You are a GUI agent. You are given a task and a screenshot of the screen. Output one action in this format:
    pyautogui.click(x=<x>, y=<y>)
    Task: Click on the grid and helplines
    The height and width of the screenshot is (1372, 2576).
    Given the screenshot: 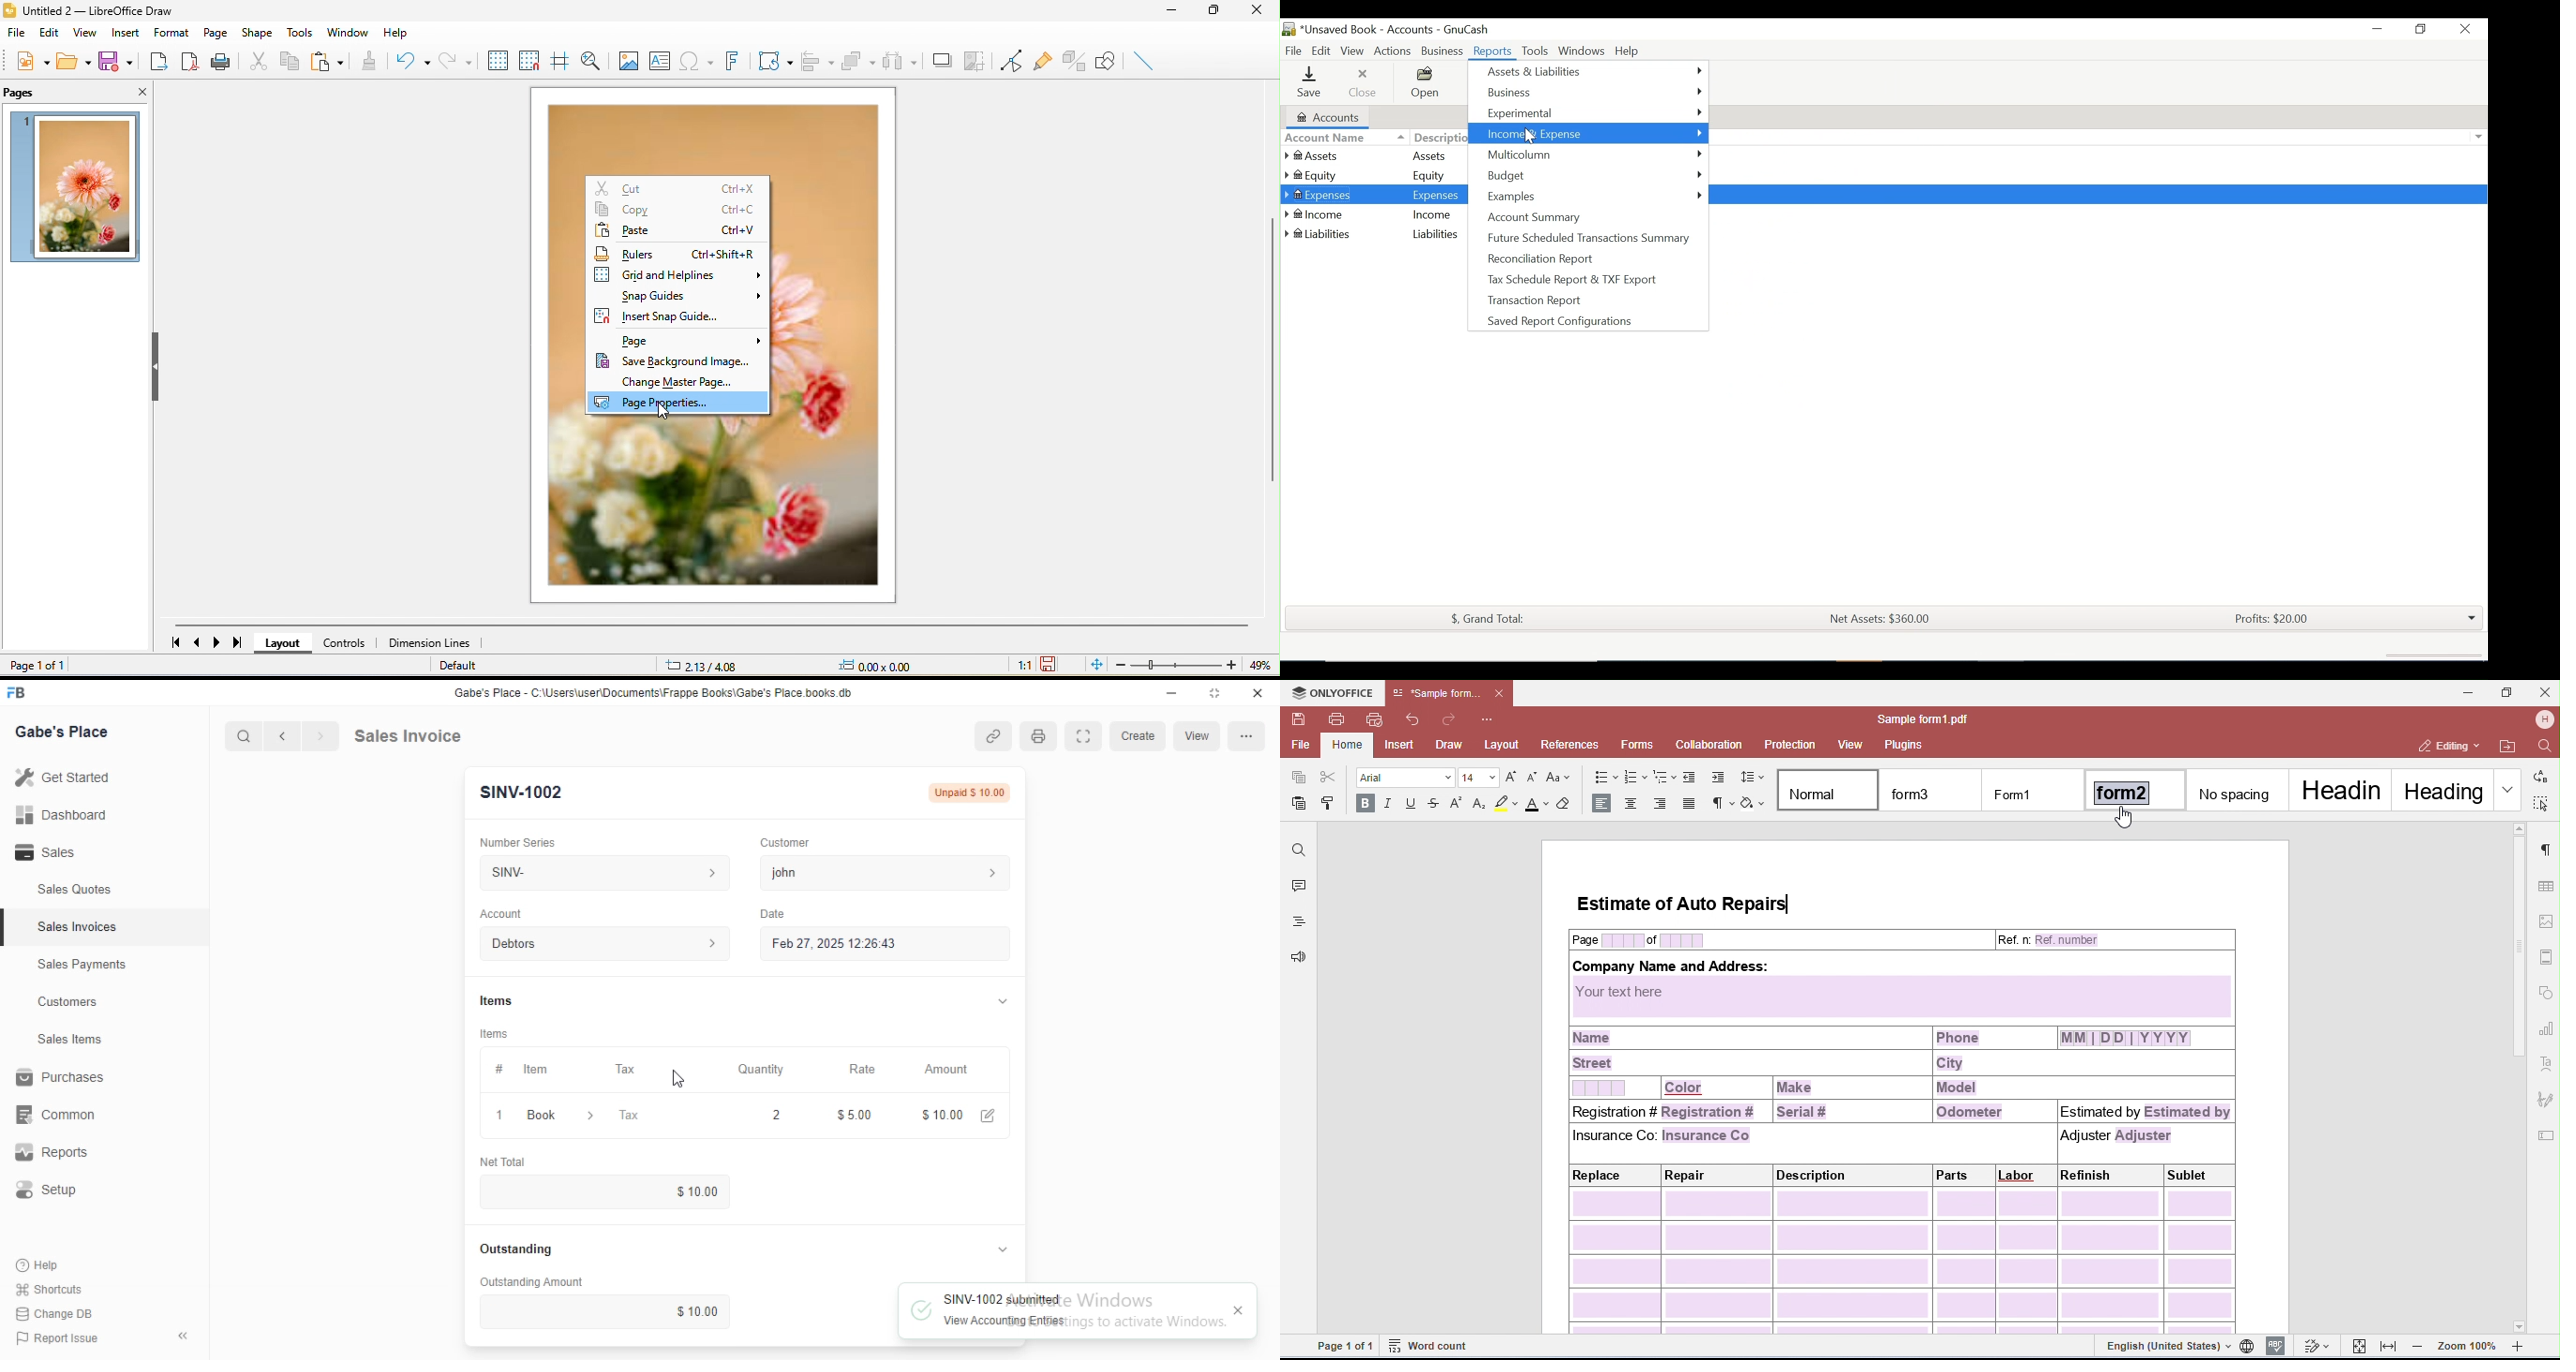 What is the action you would take?
    pyautogui.click(x=679, y=274)
    